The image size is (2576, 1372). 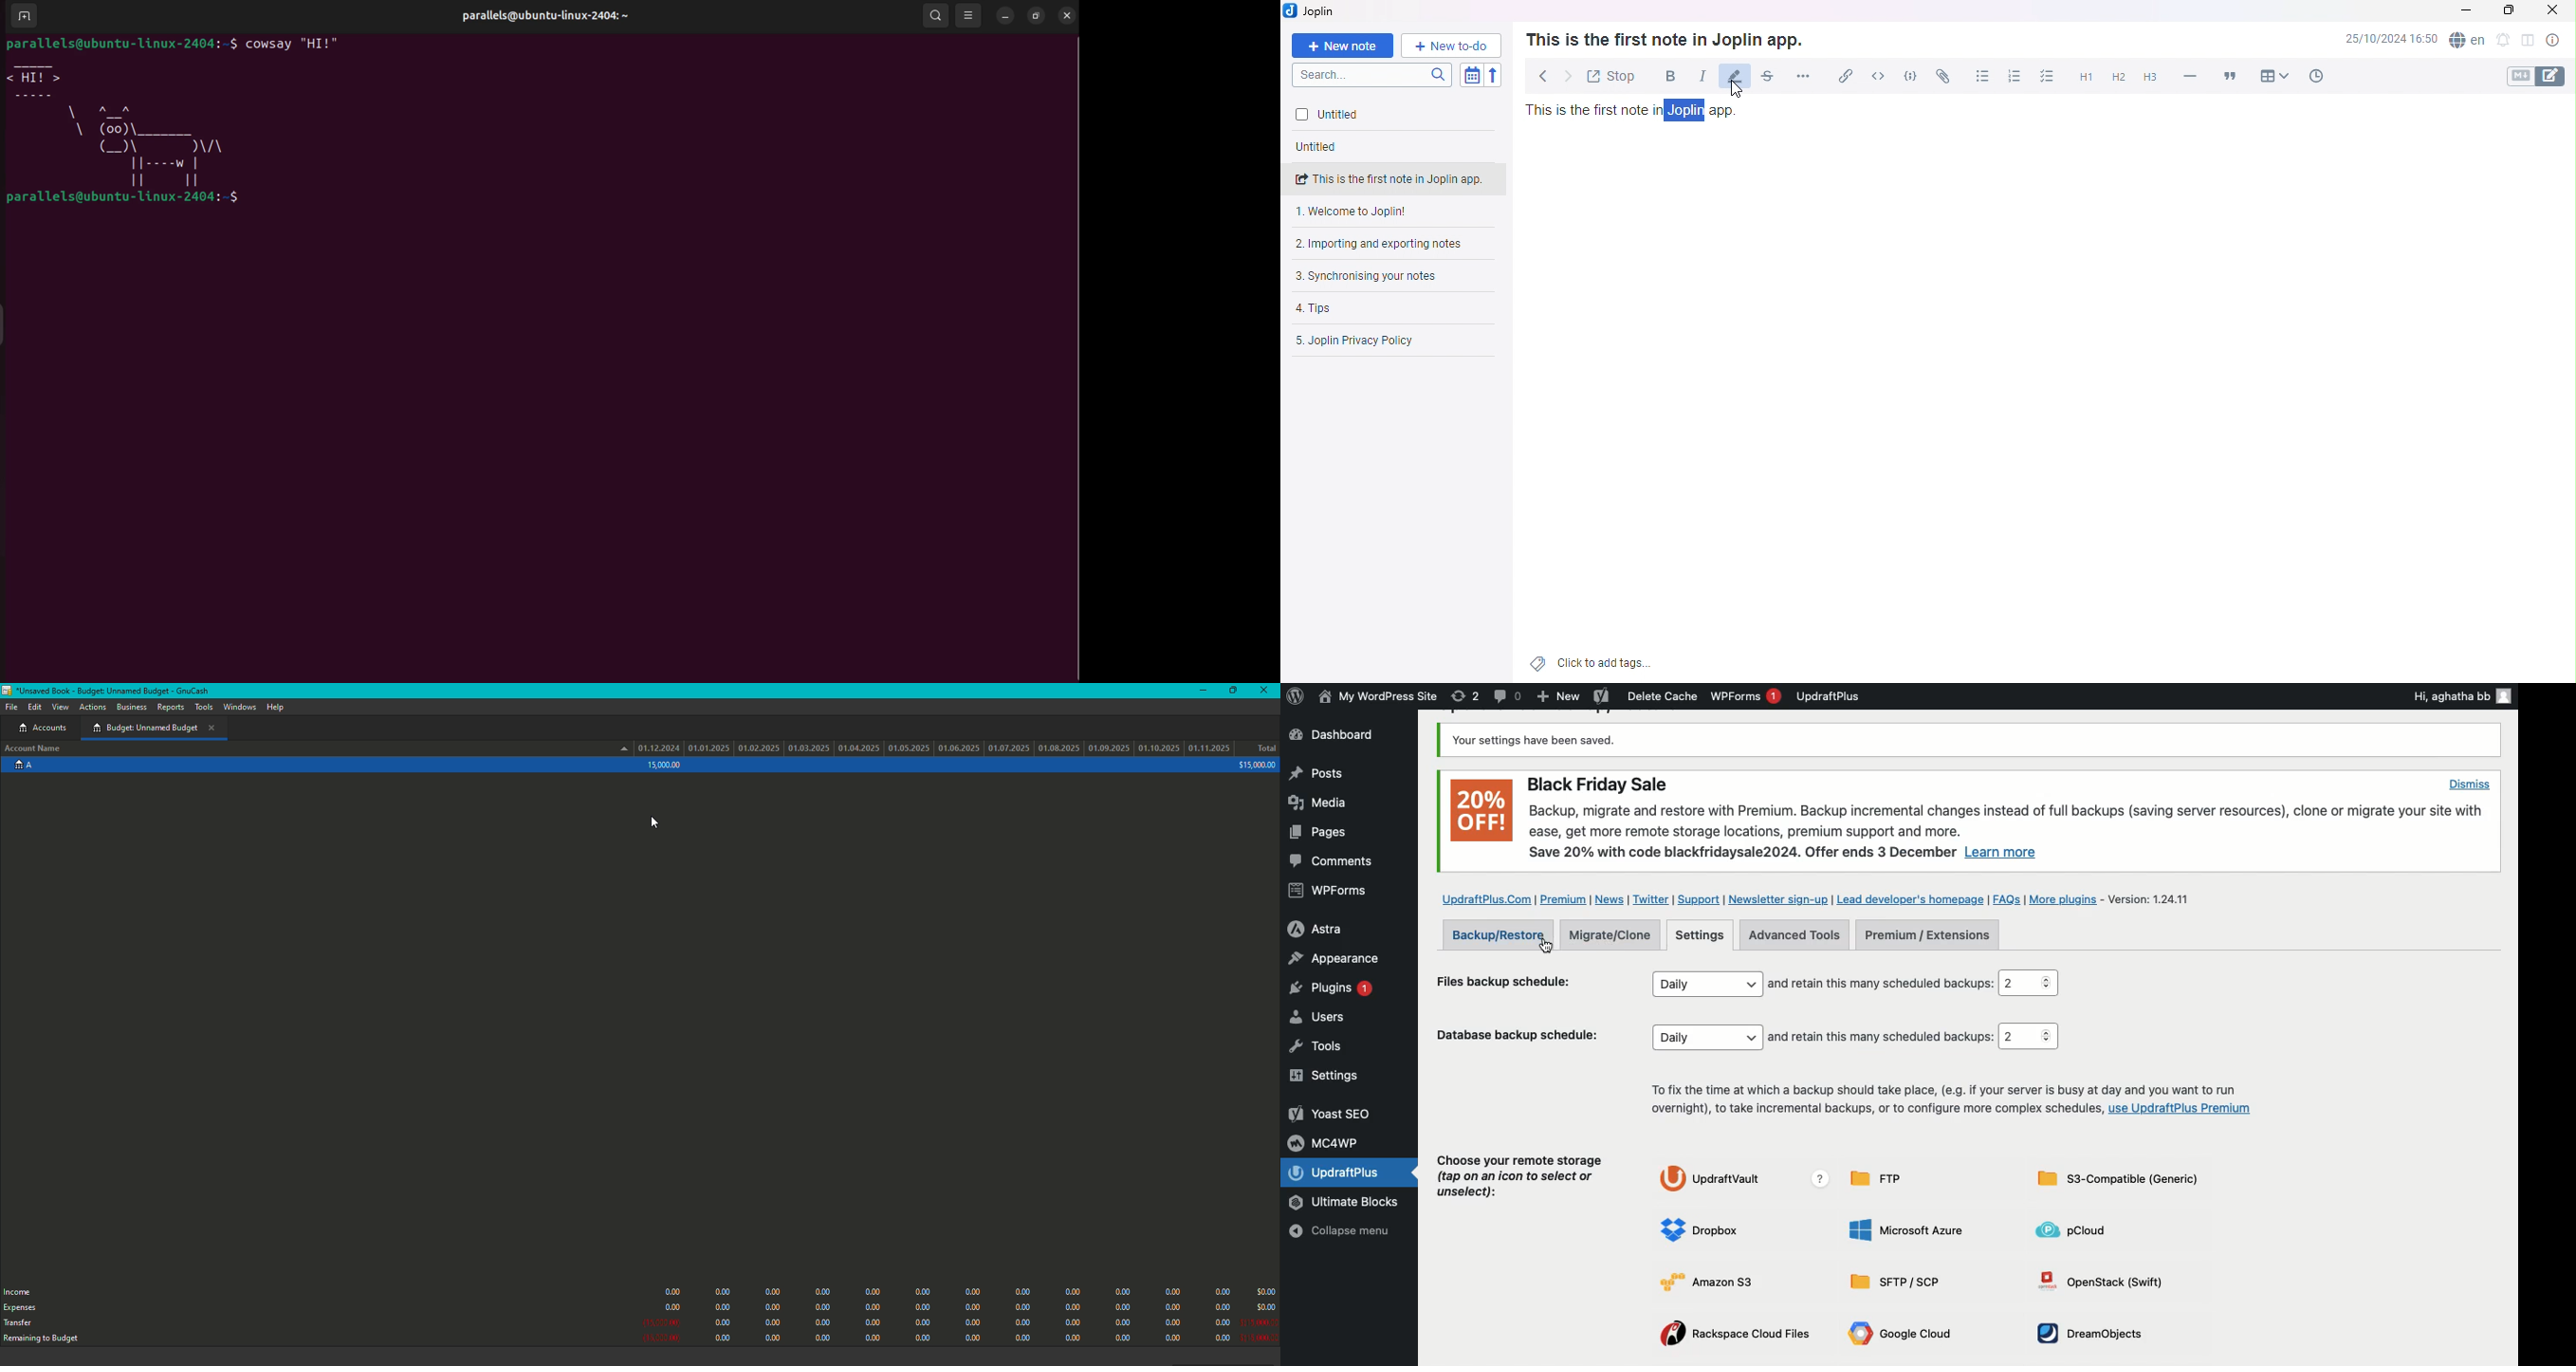 What do you see at coordinates (2079, 1230) in the screenshot?
I see `pCLoud` at bounding box center [2079, 1230].